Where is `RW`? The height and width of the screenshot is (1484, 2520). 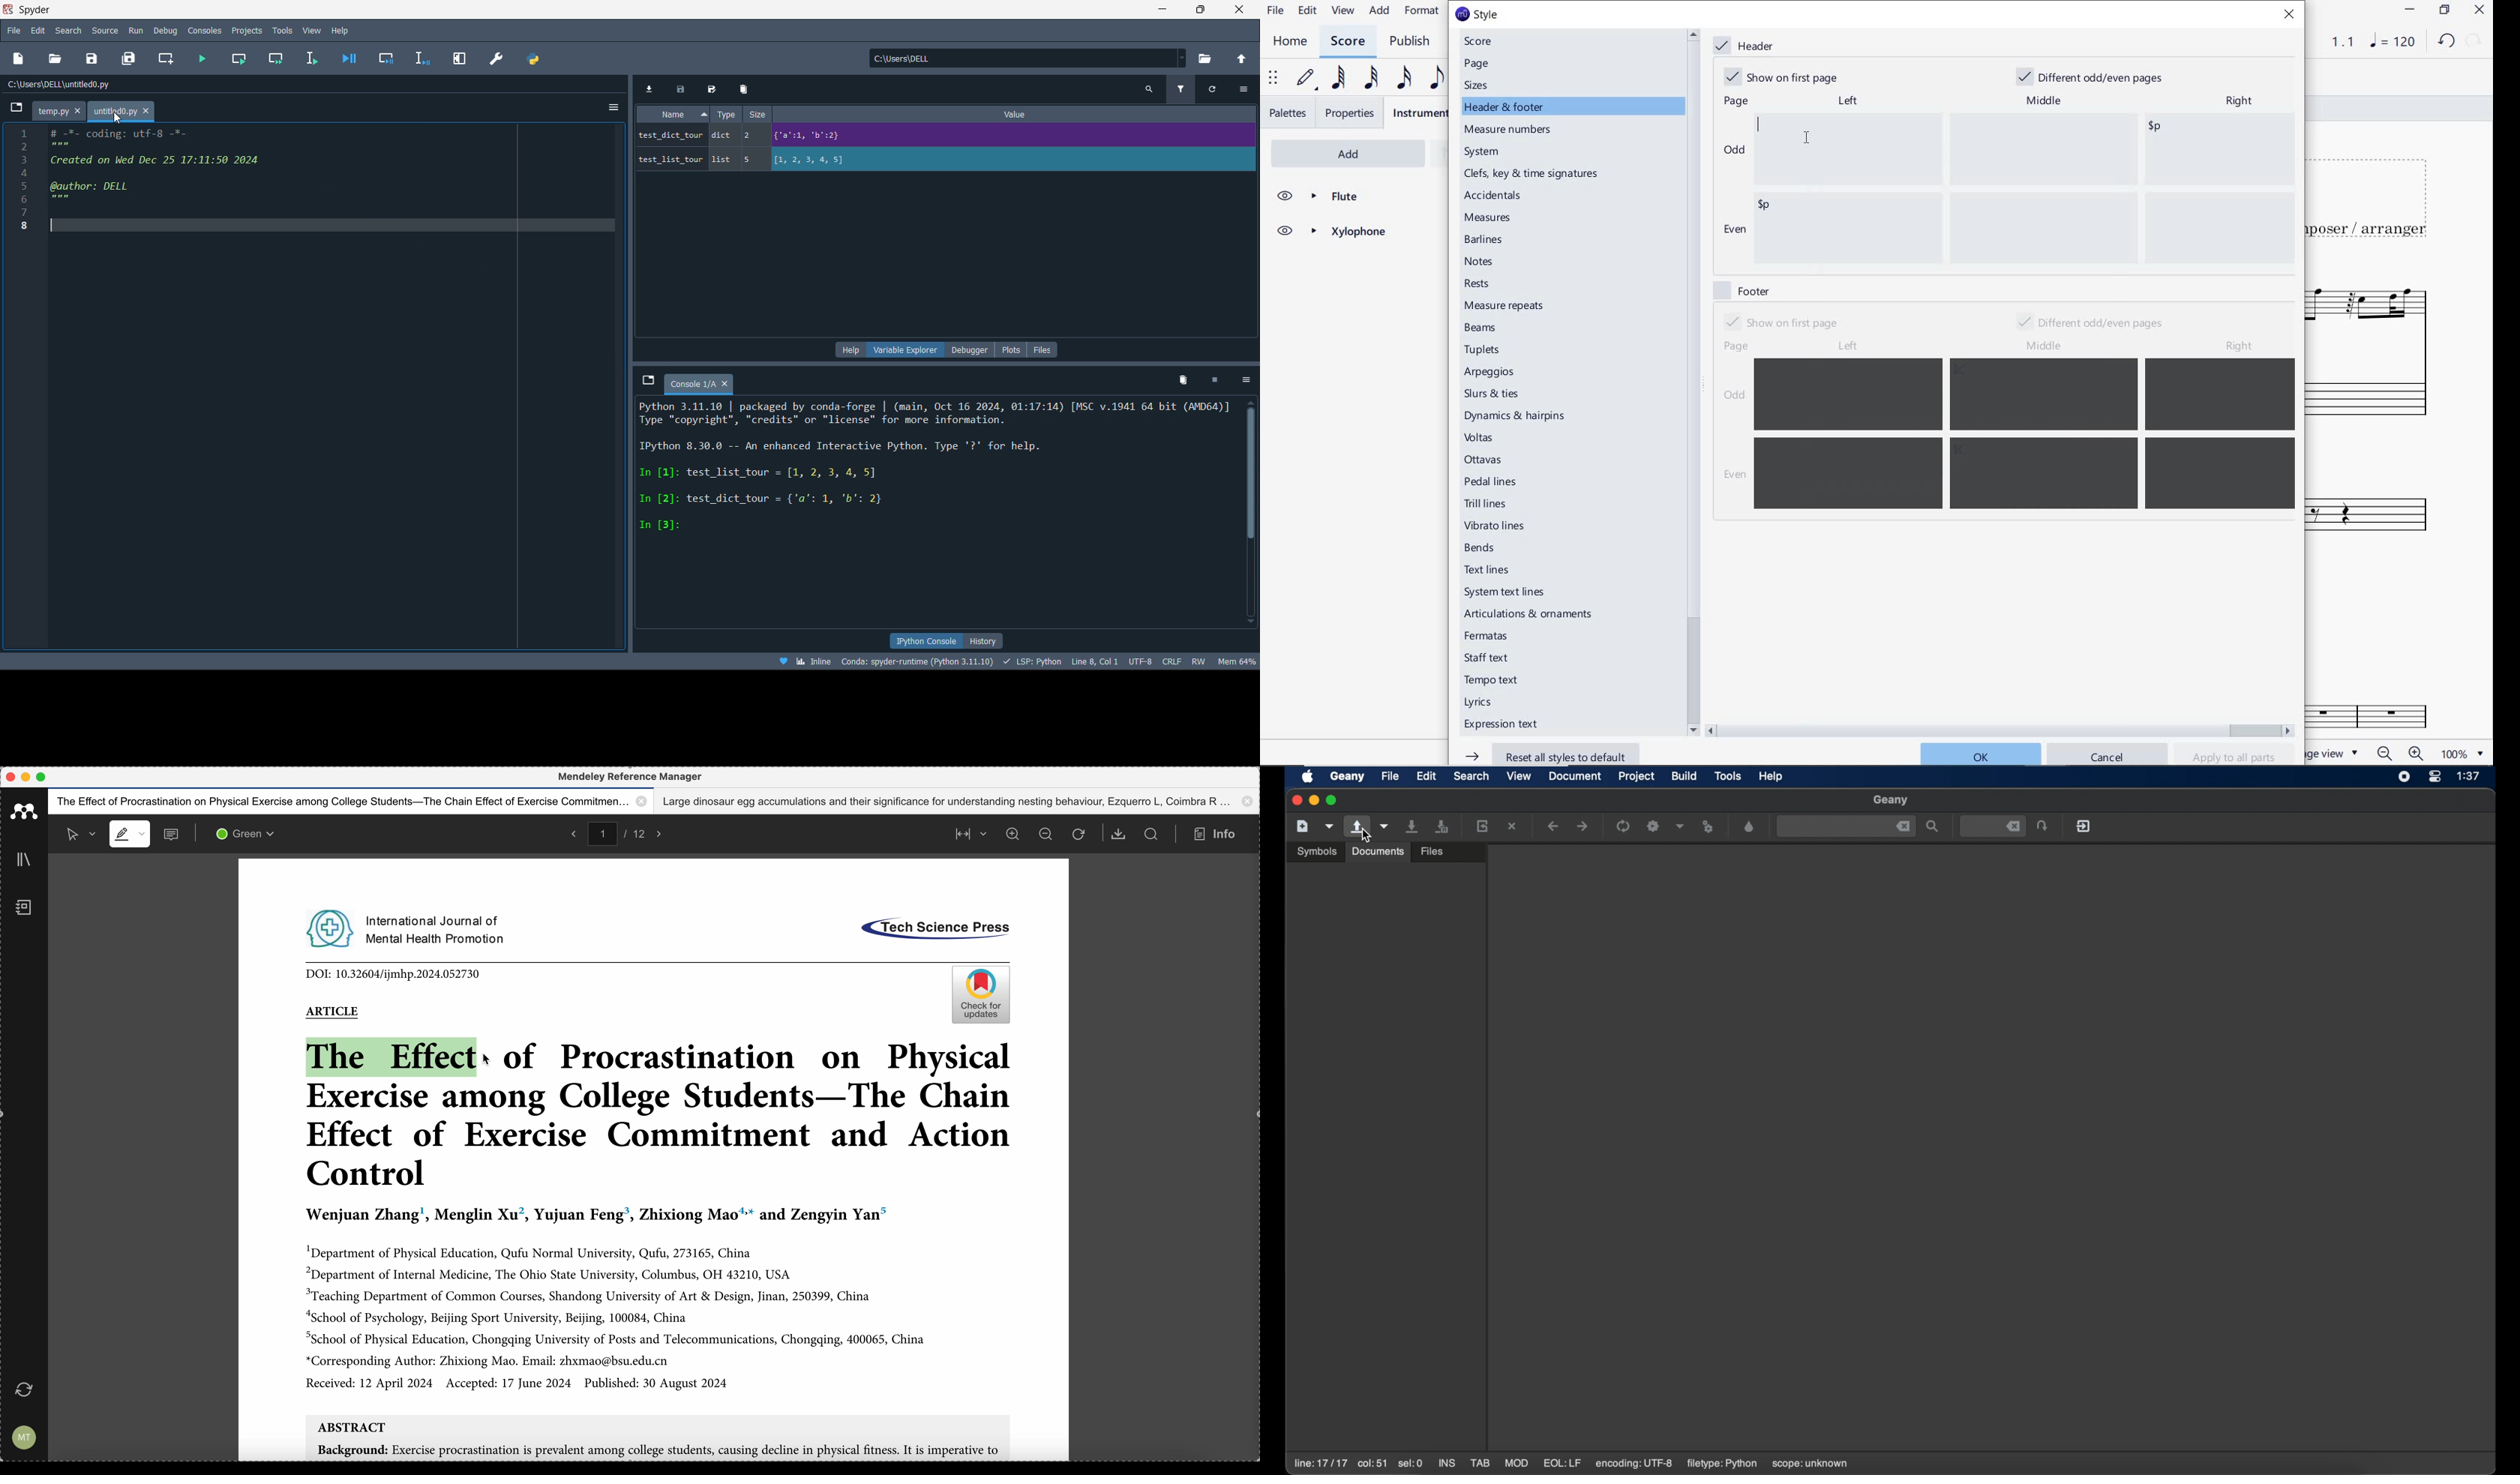 RW is located at coordinates (1199, 661).